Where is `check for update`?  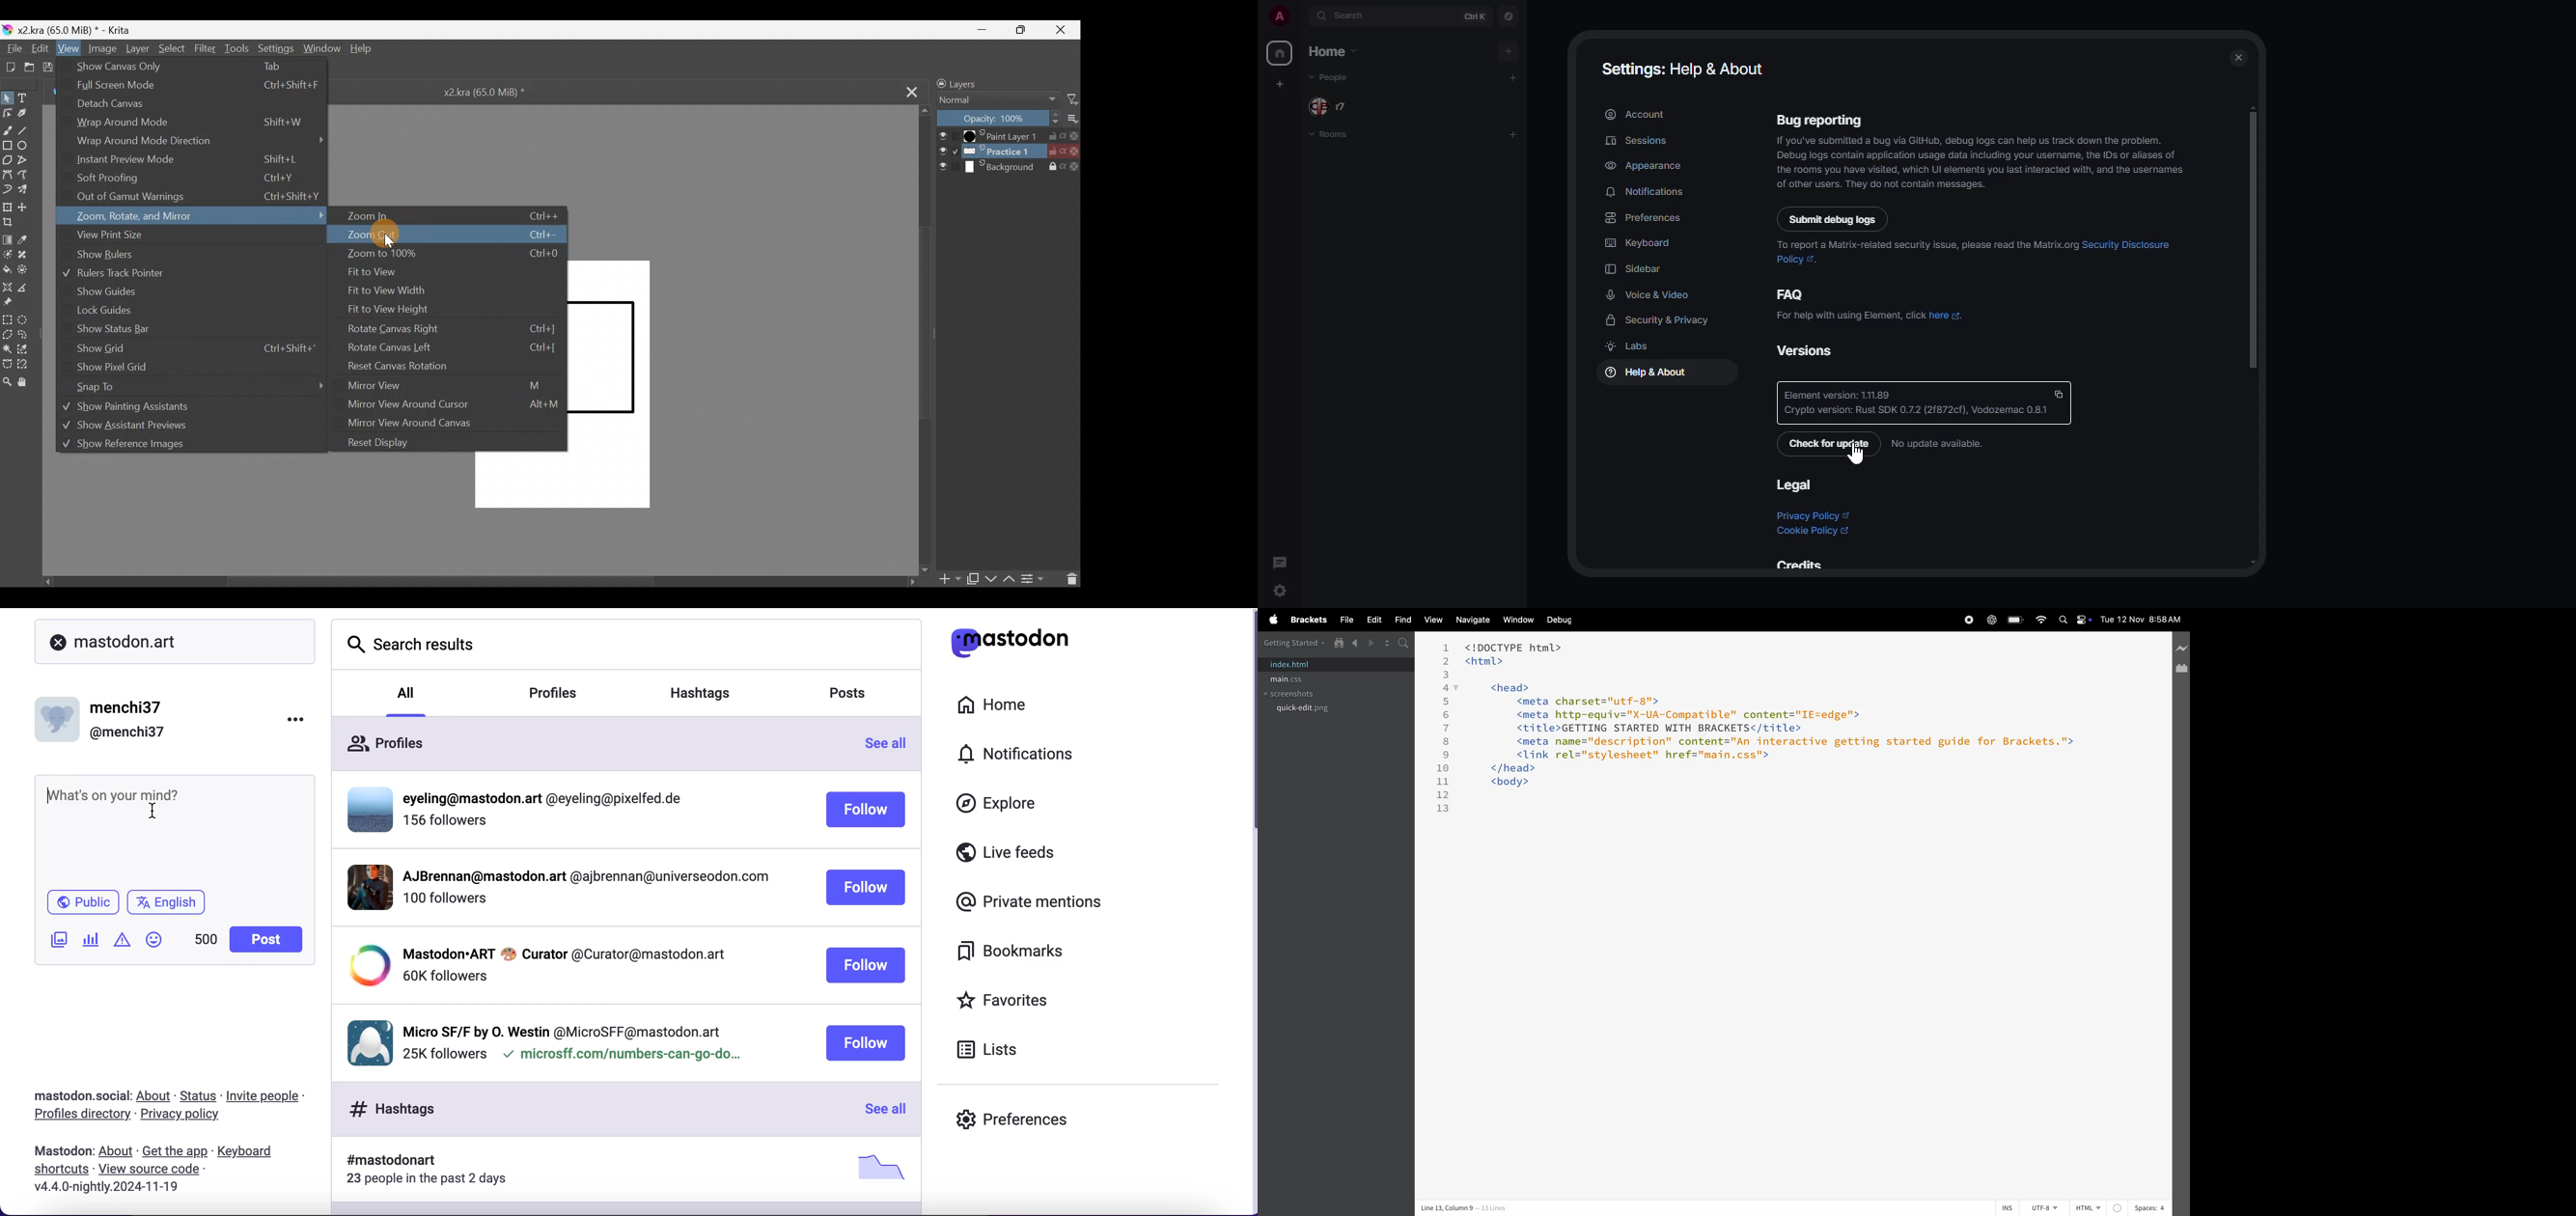 check for update is located at coordinates (1830, 444).